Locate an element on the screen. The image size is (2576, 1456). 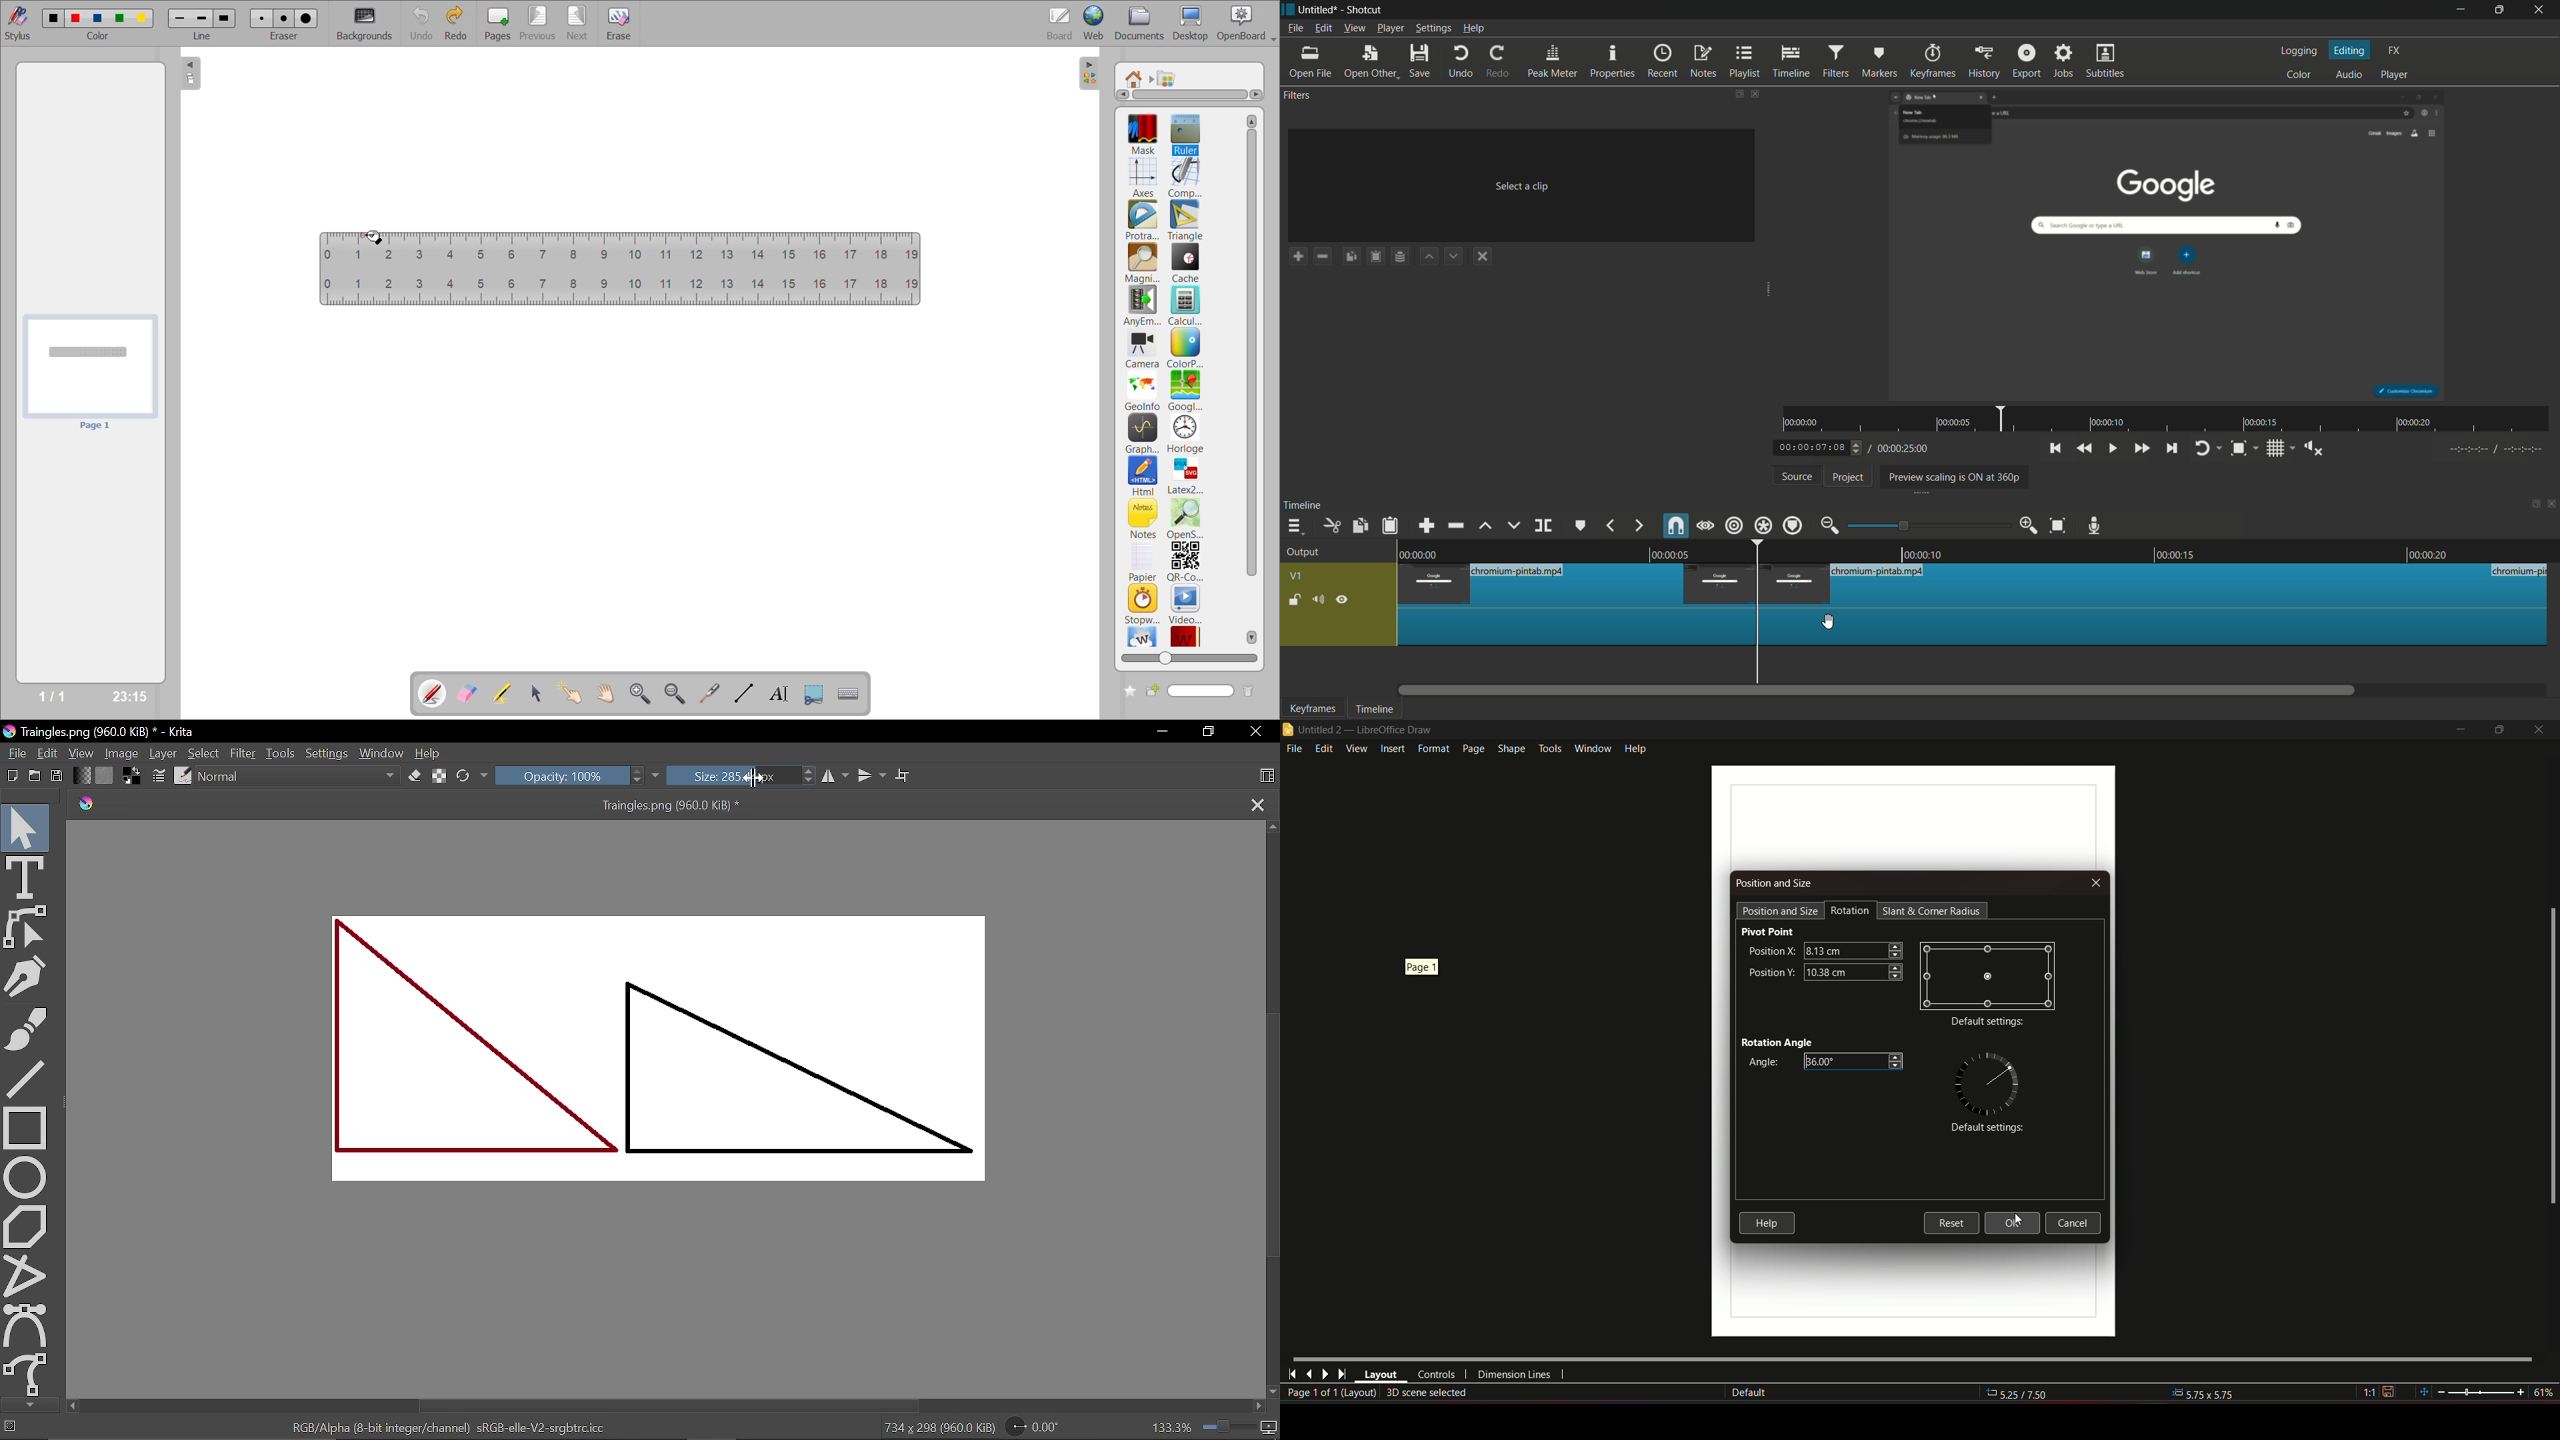
create or edit marker is located at coordinates (1581, 526).